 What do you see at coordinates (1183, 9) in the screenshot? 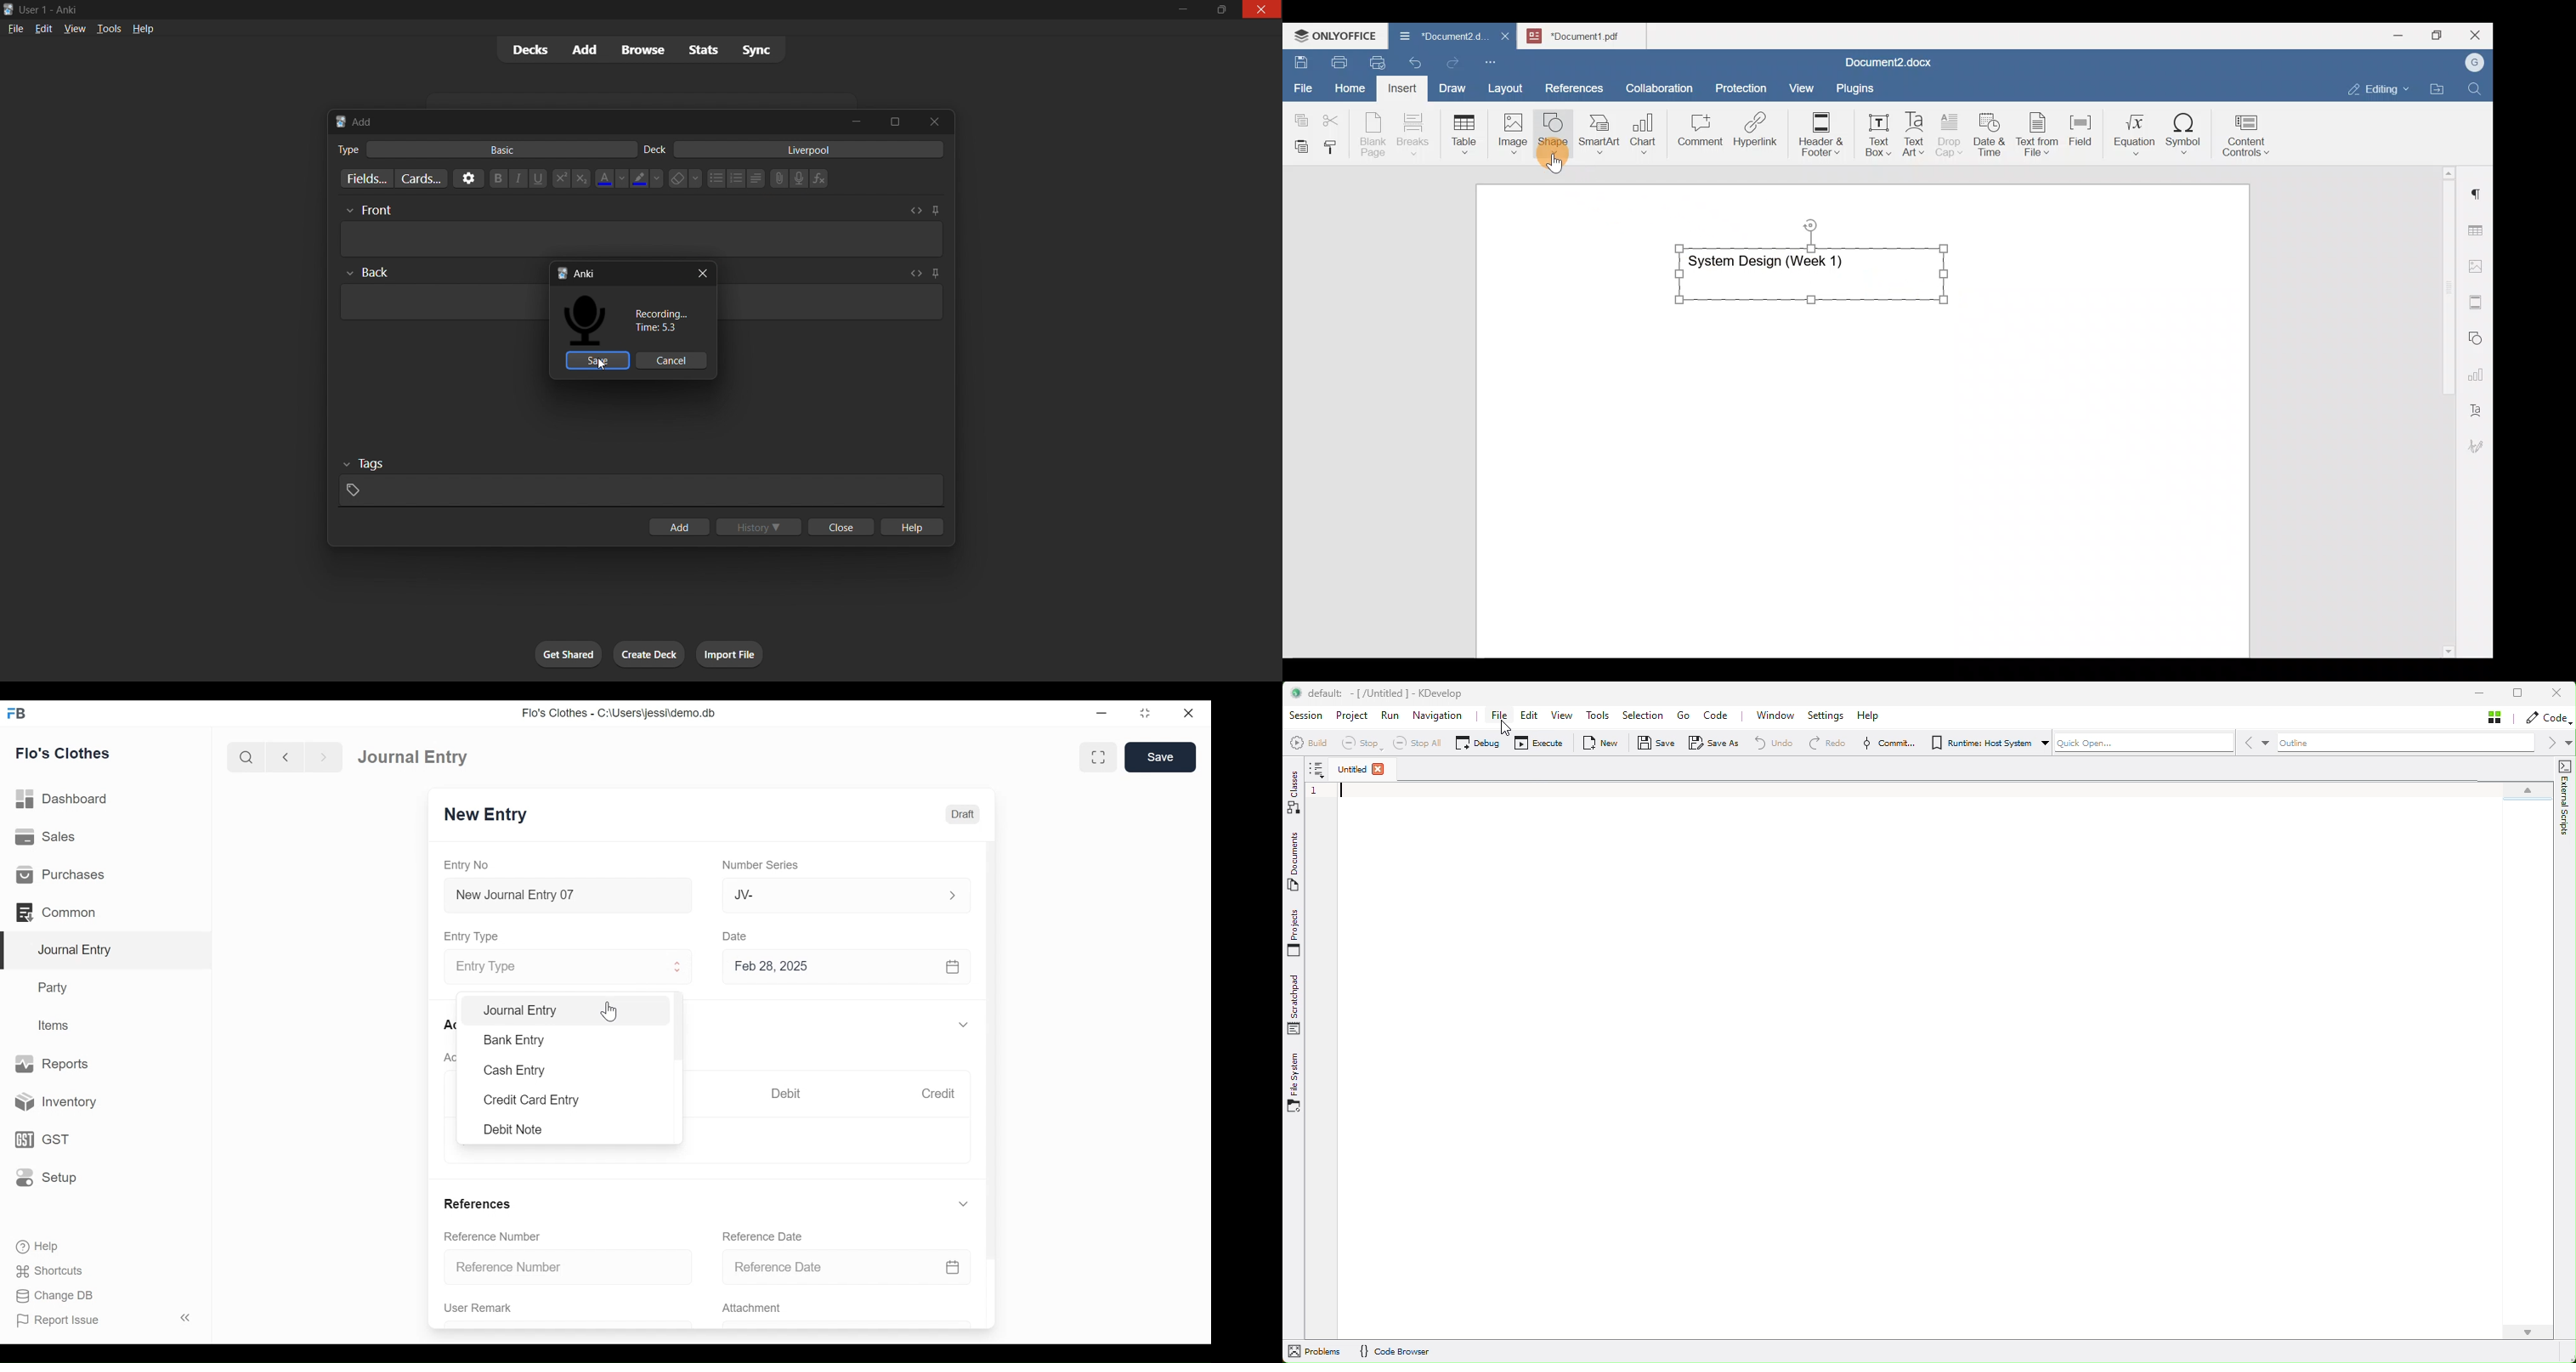
I see `minimize` at bounding box center [1183, 9].